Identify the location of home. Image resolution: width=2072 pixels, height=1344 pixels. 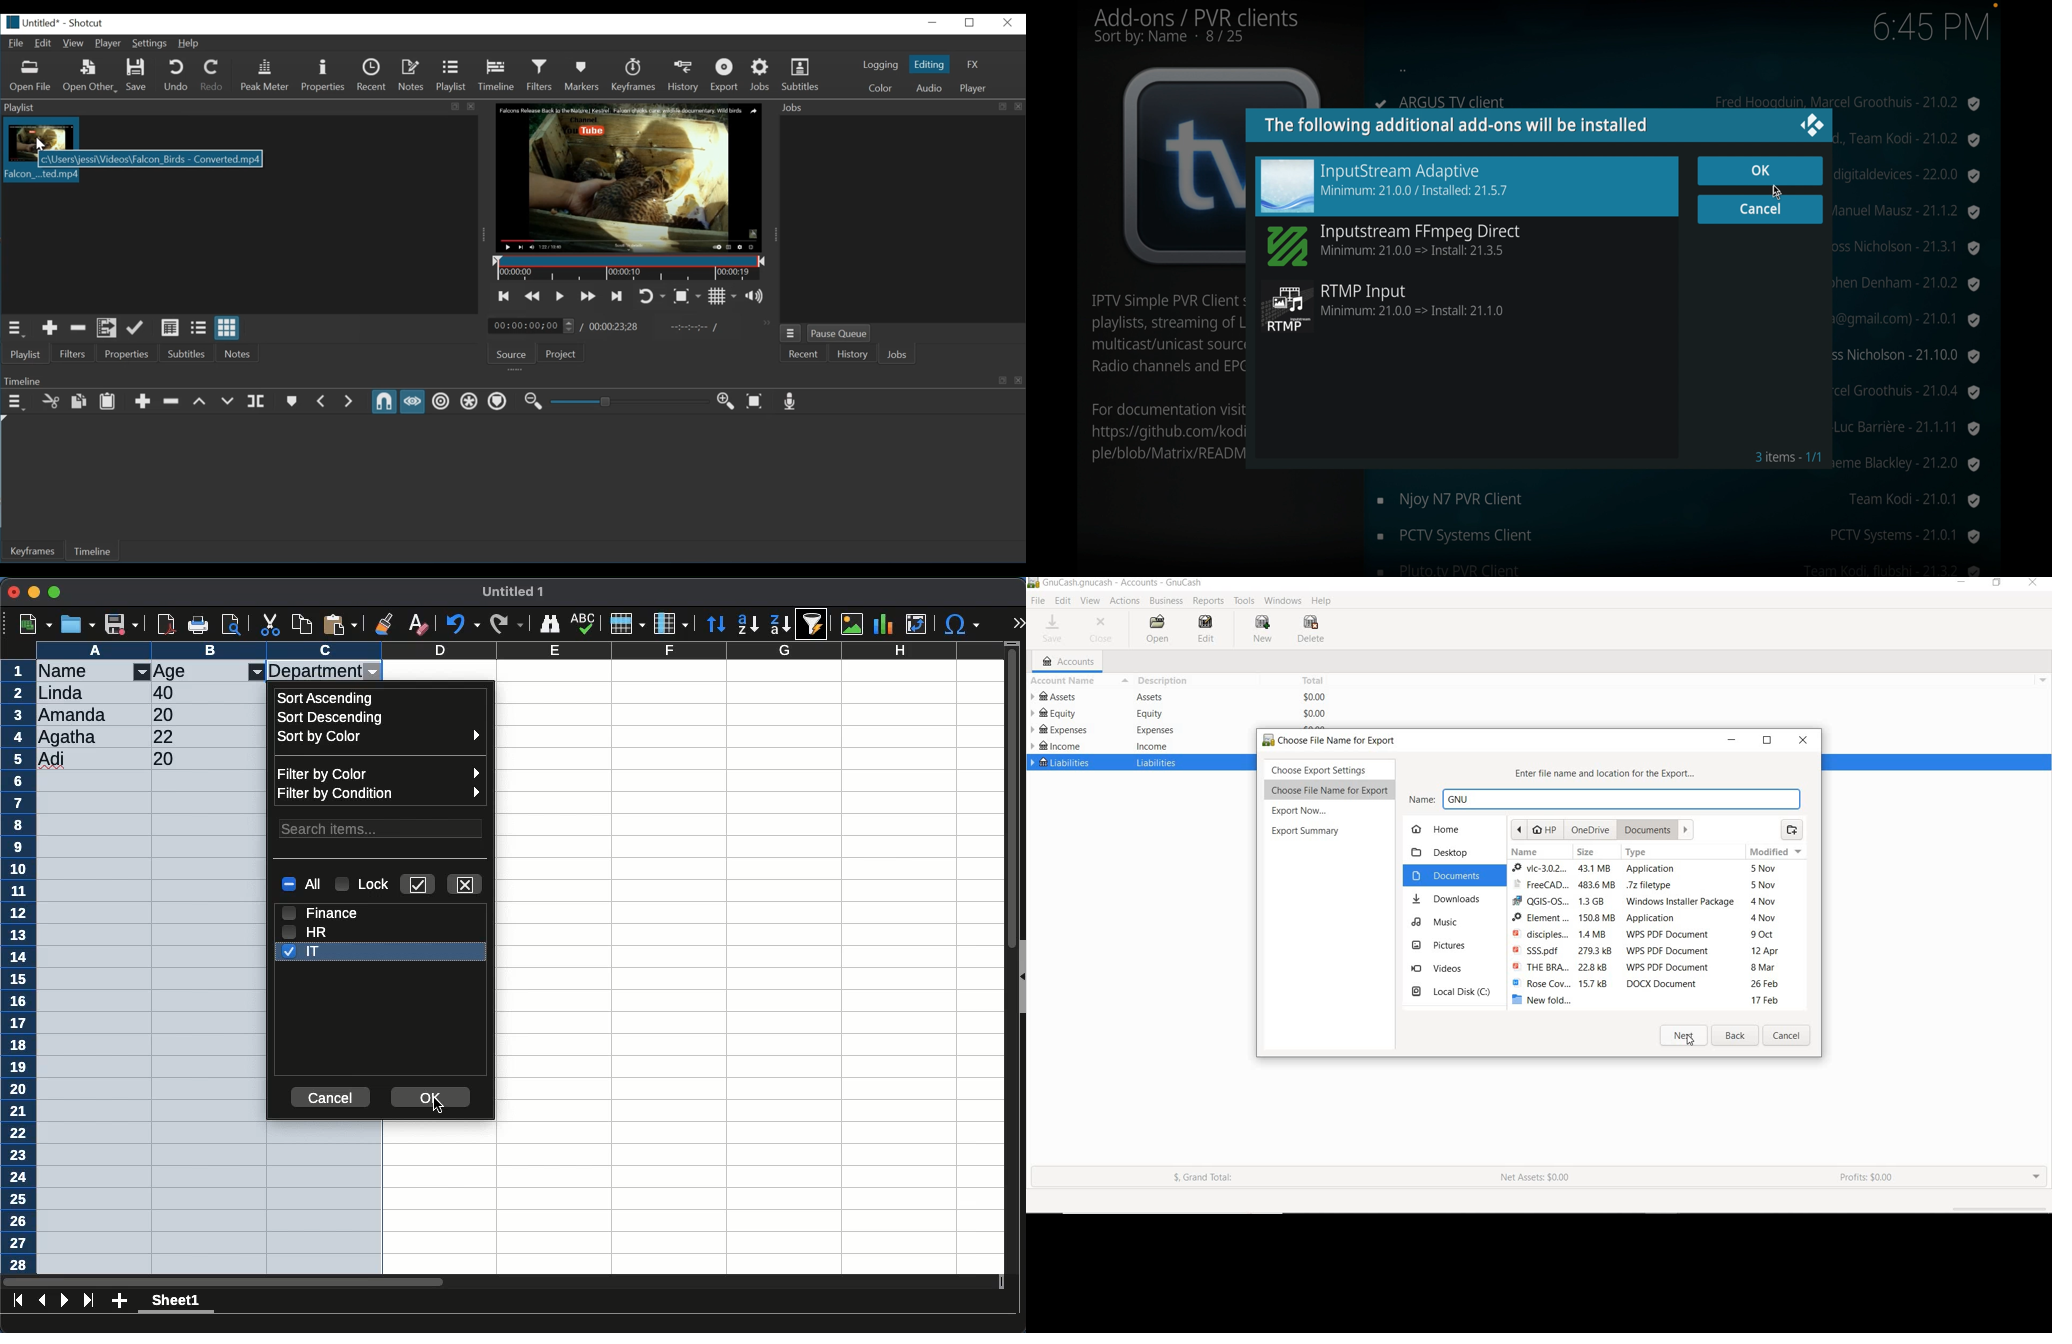
(1443, 832).